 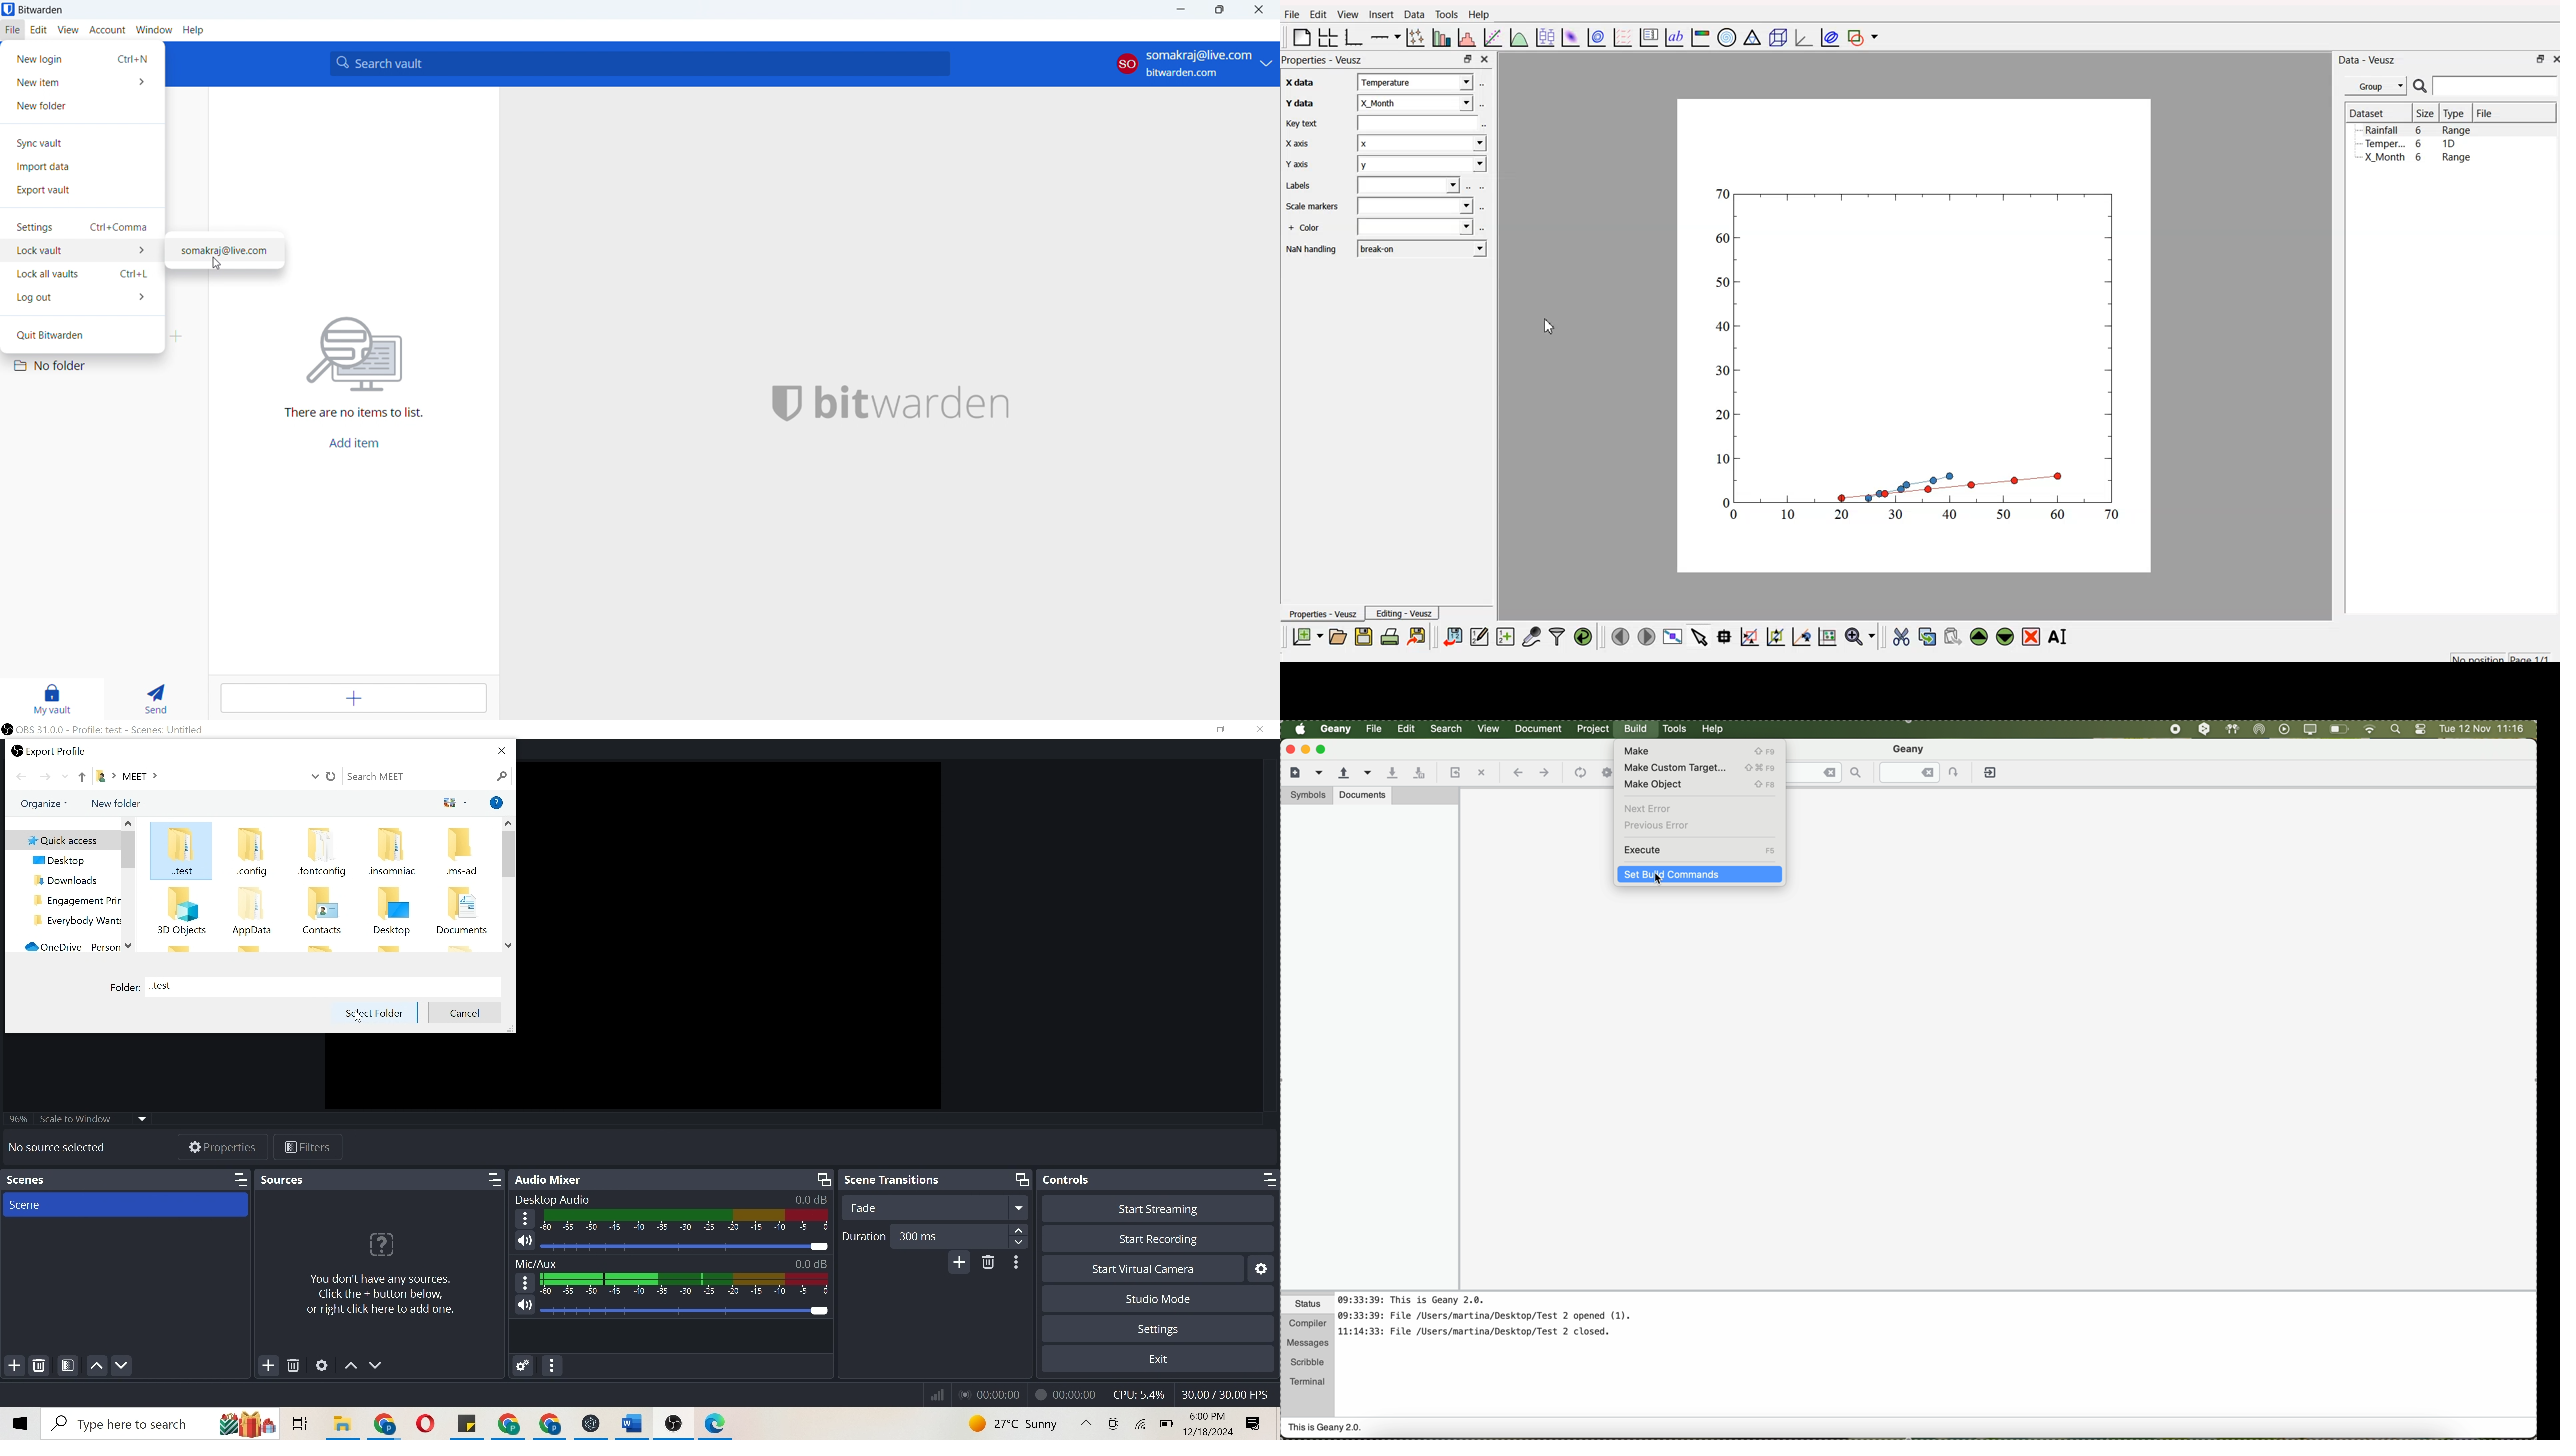 I want to click on open source properties, so click(x=318, y=1364).